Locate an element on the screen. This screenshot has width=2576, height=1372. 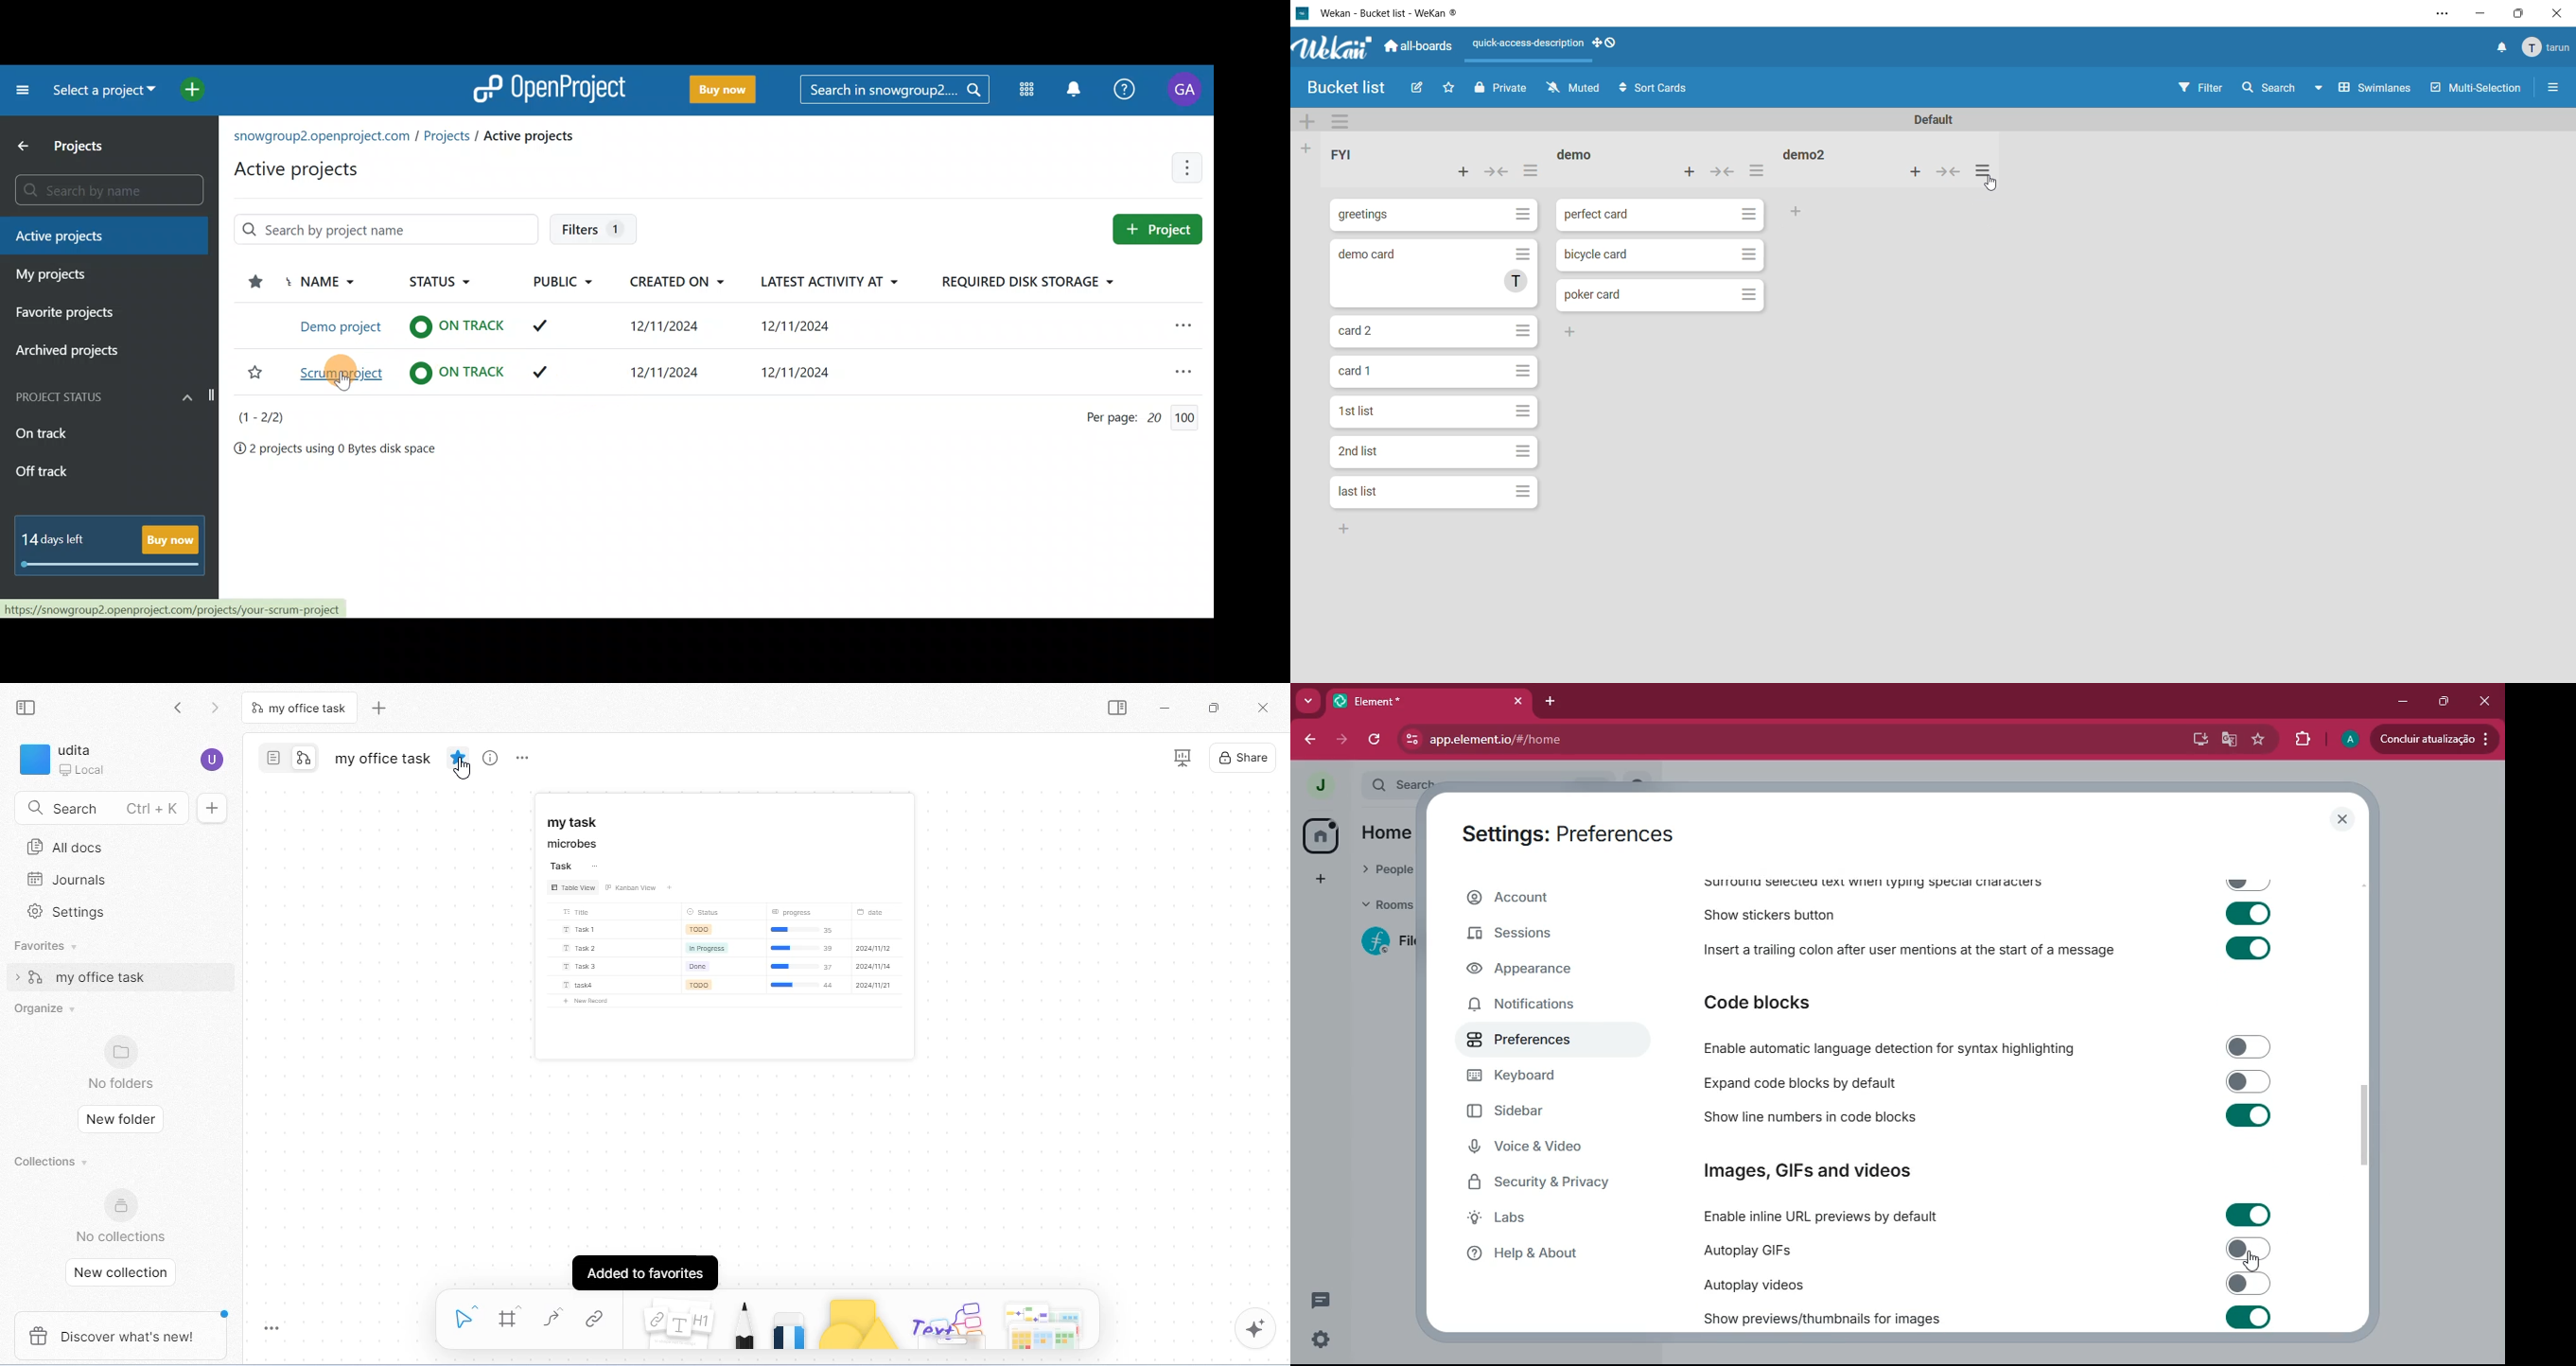
cards is located at coordinates (1659, 256).